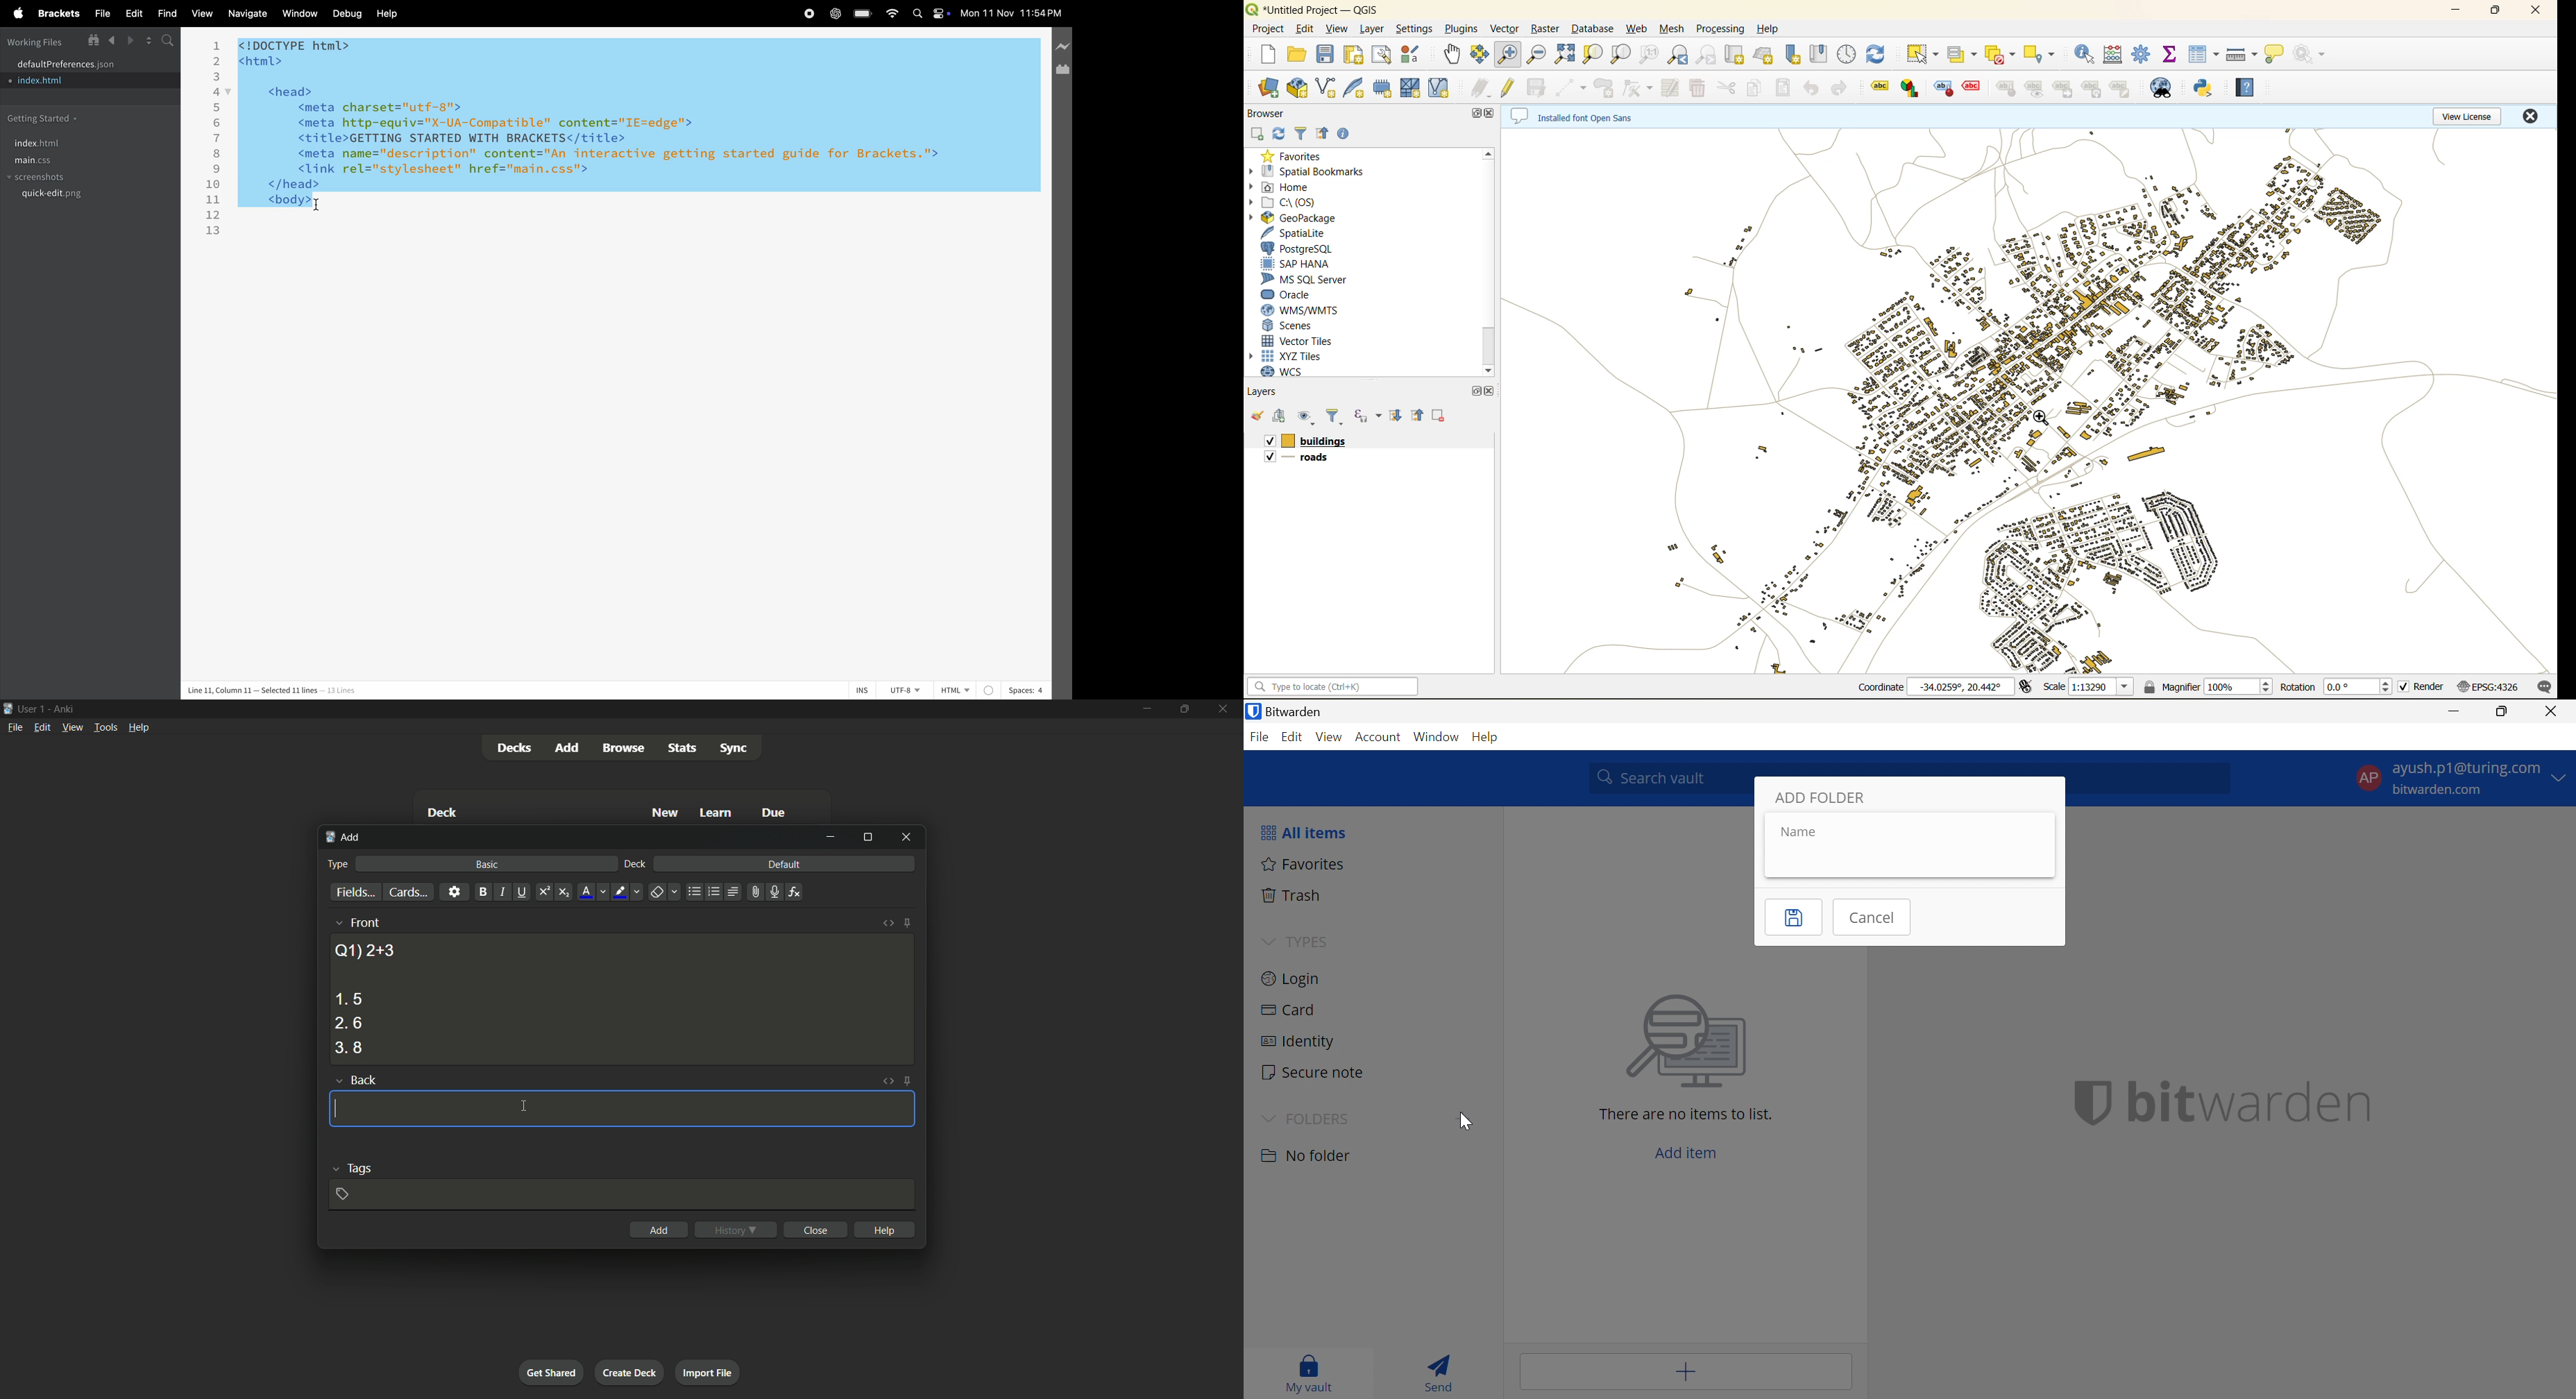  Describe the element at coordinates (908, 1081) in the screenshot. I see `toggle sticky` at that location.